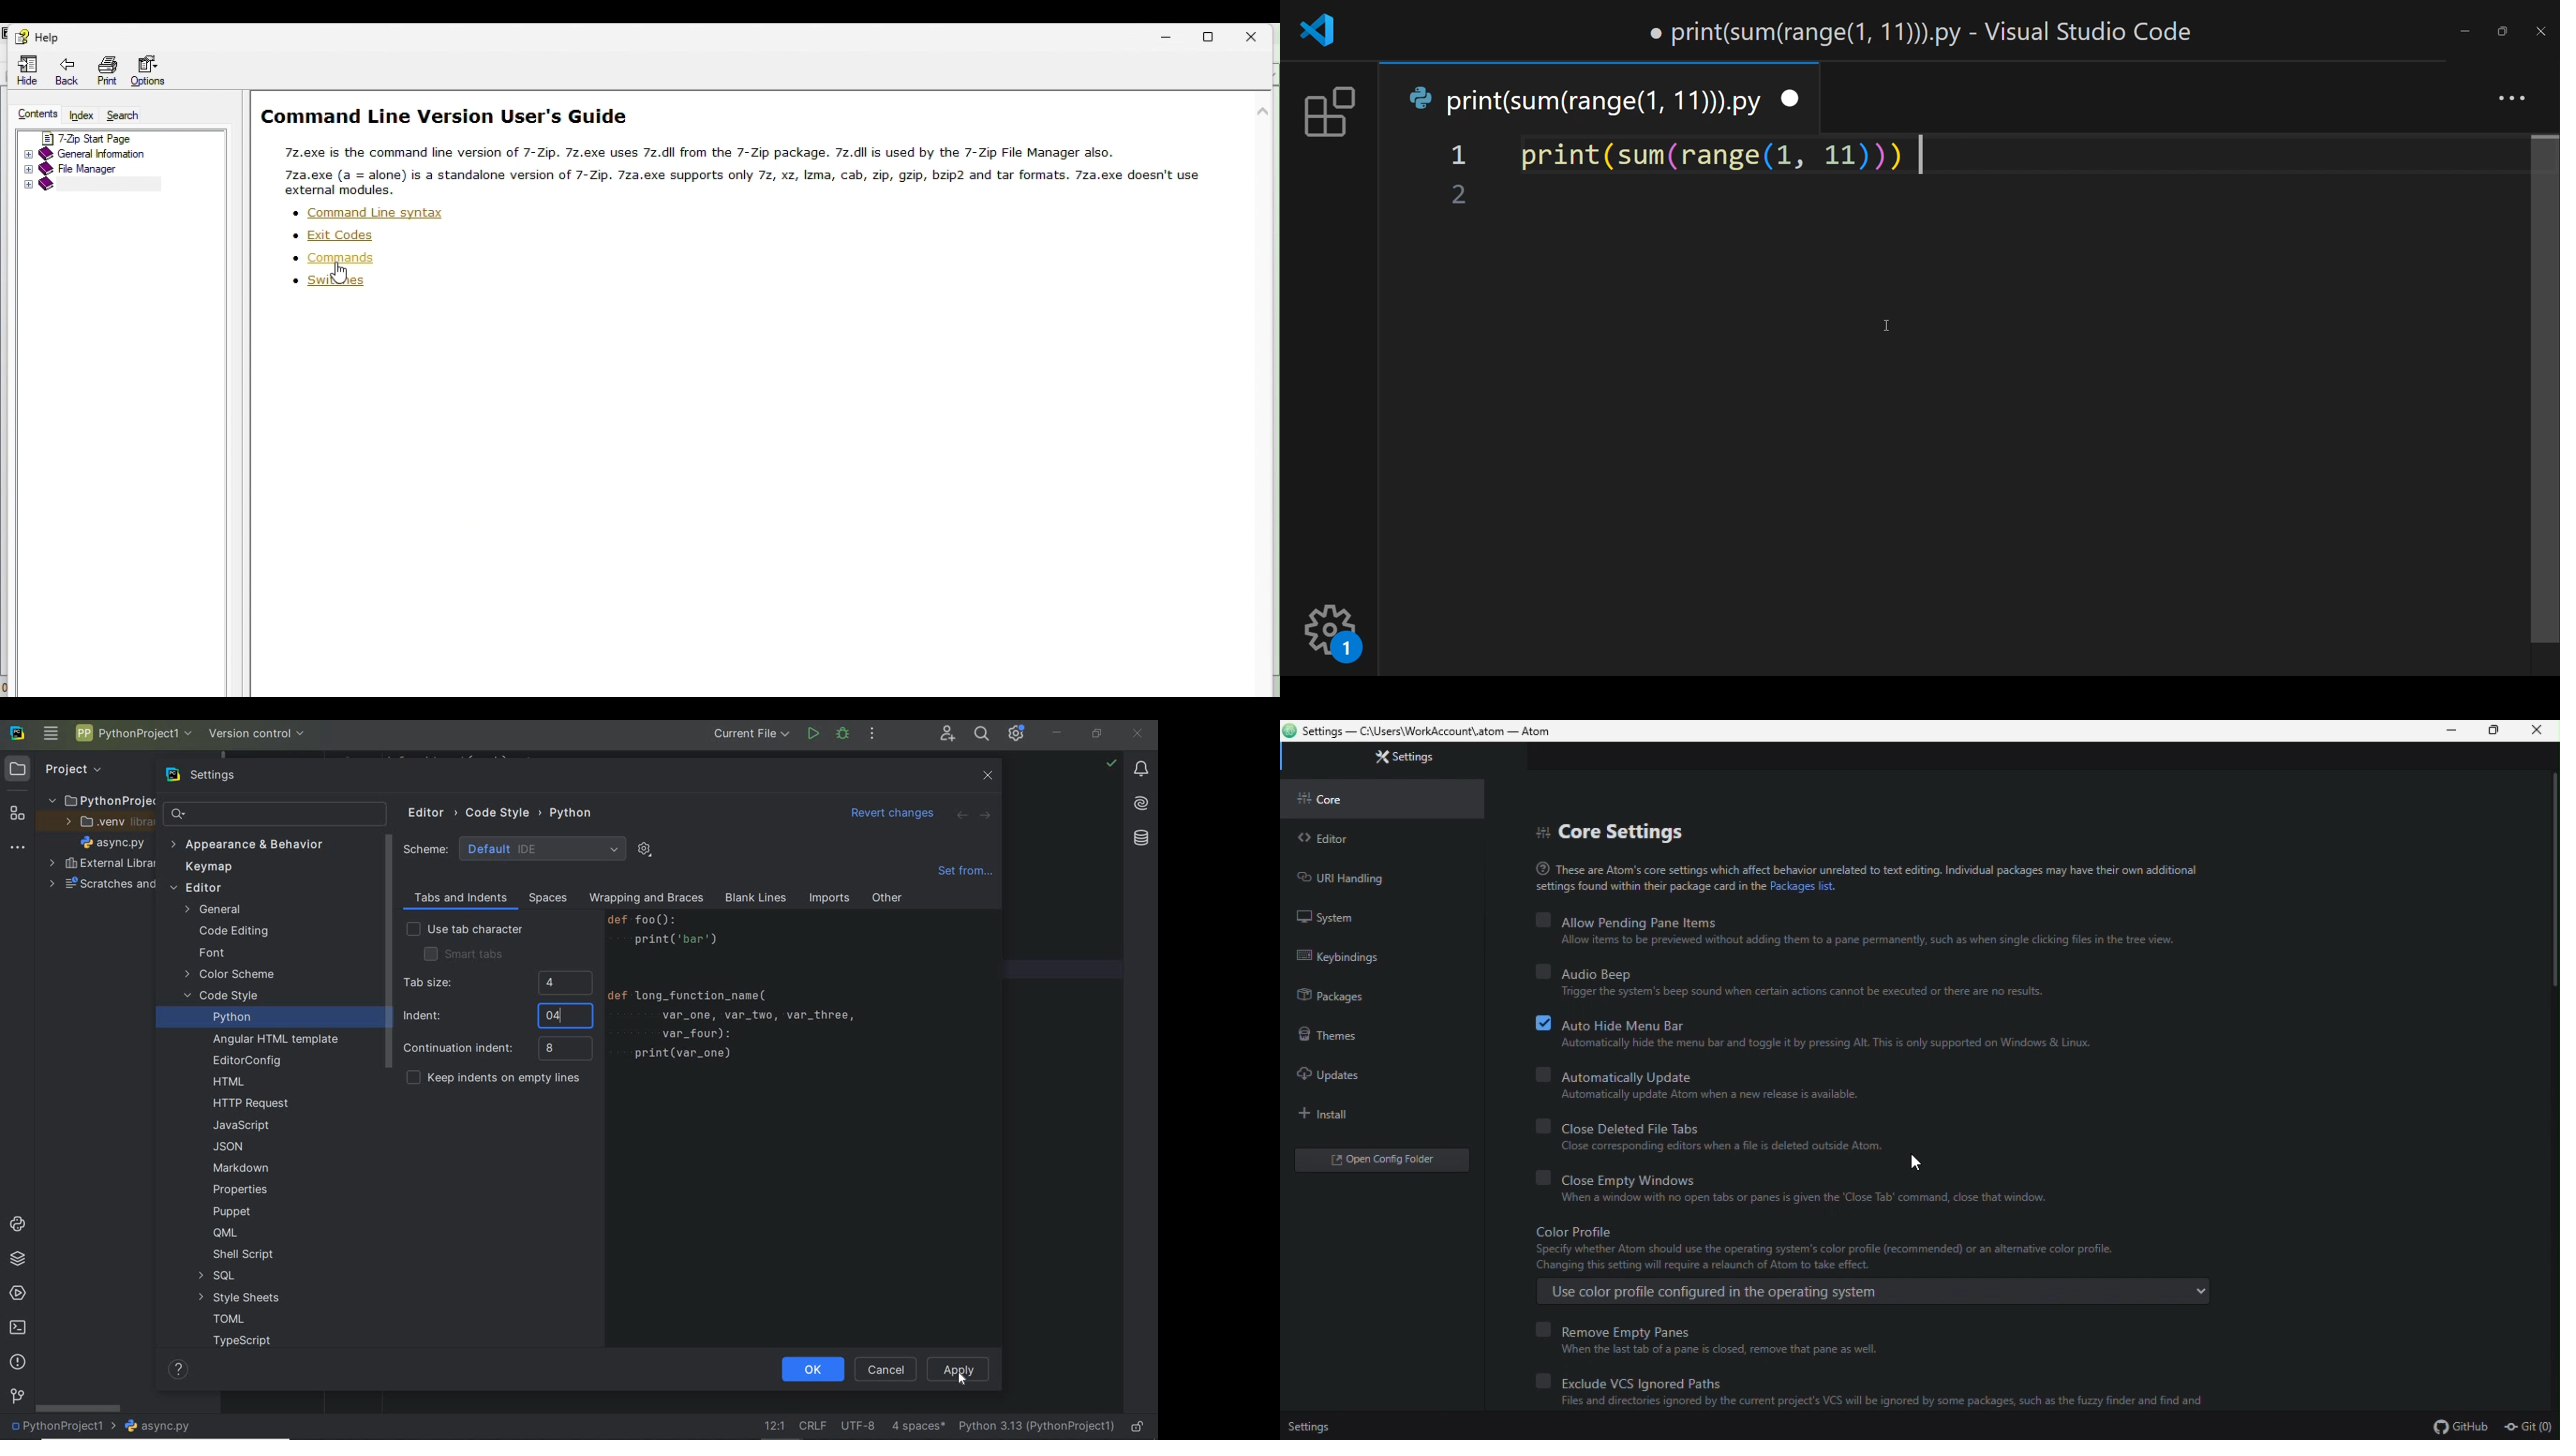  What do you see at coordinates (1815, 1047) in the screenshot?
I see `‘Automatically hide the menu bar and toggle it by pressing AR. This is only supported on Windows & Linux.` at bounding box center [1815, 1047].